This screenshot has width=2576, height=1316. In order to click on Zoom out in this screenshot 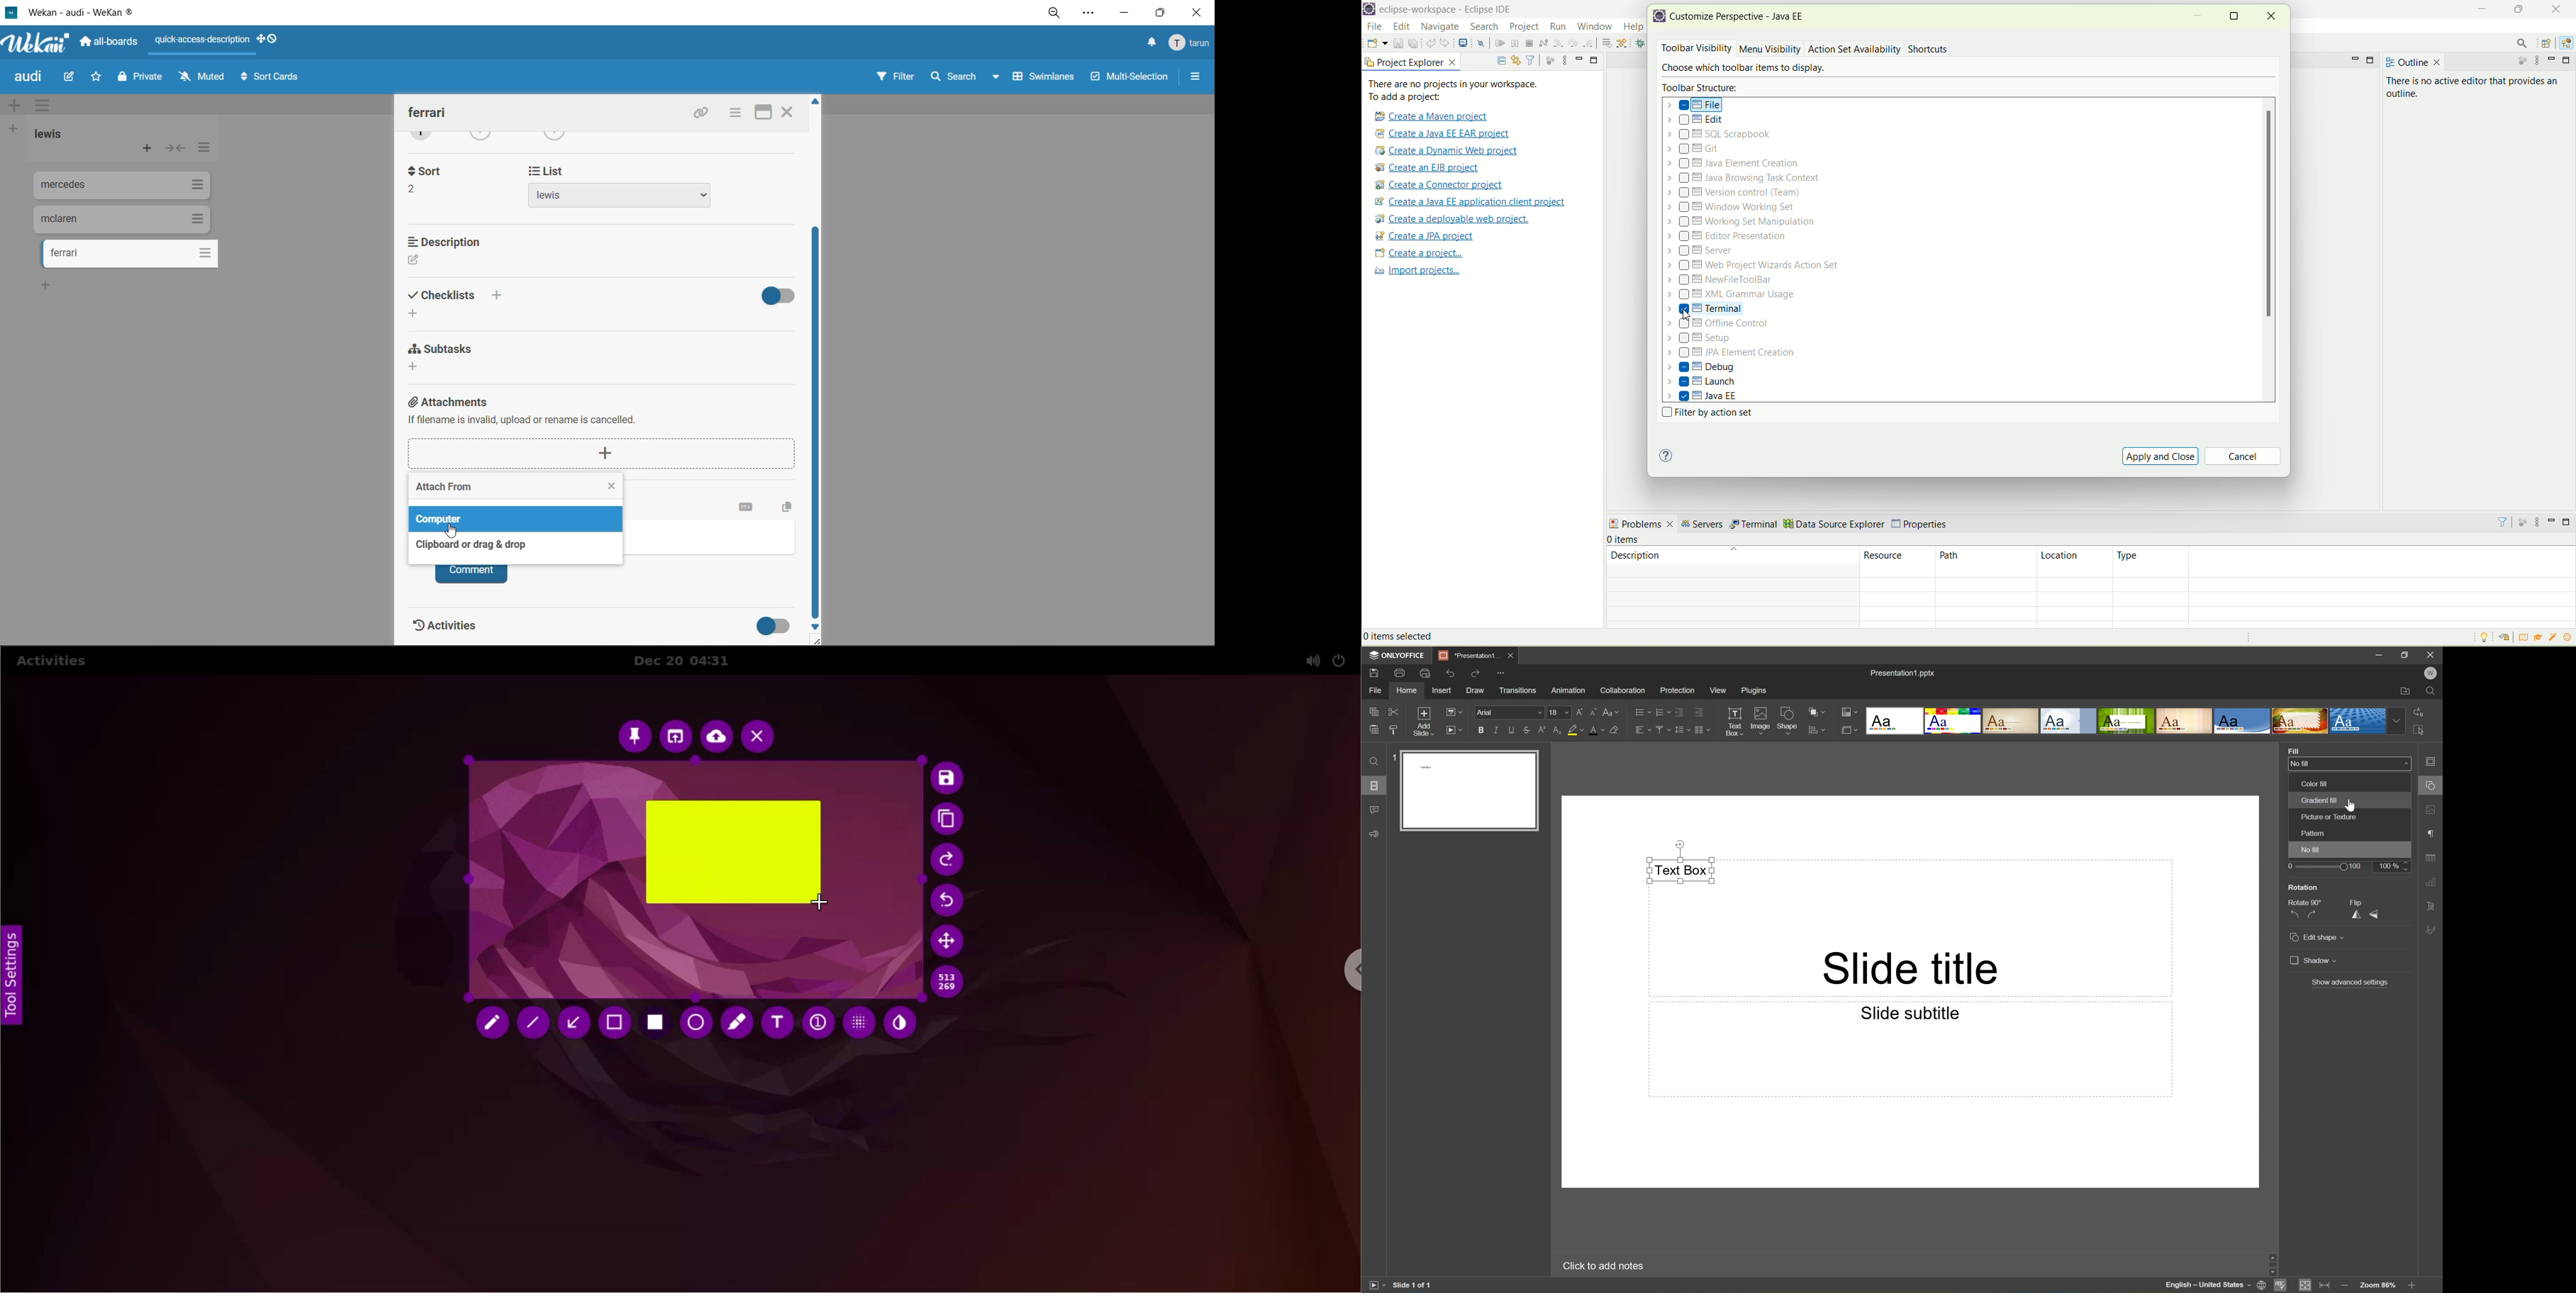, I will do `click(2345, 1285)`.